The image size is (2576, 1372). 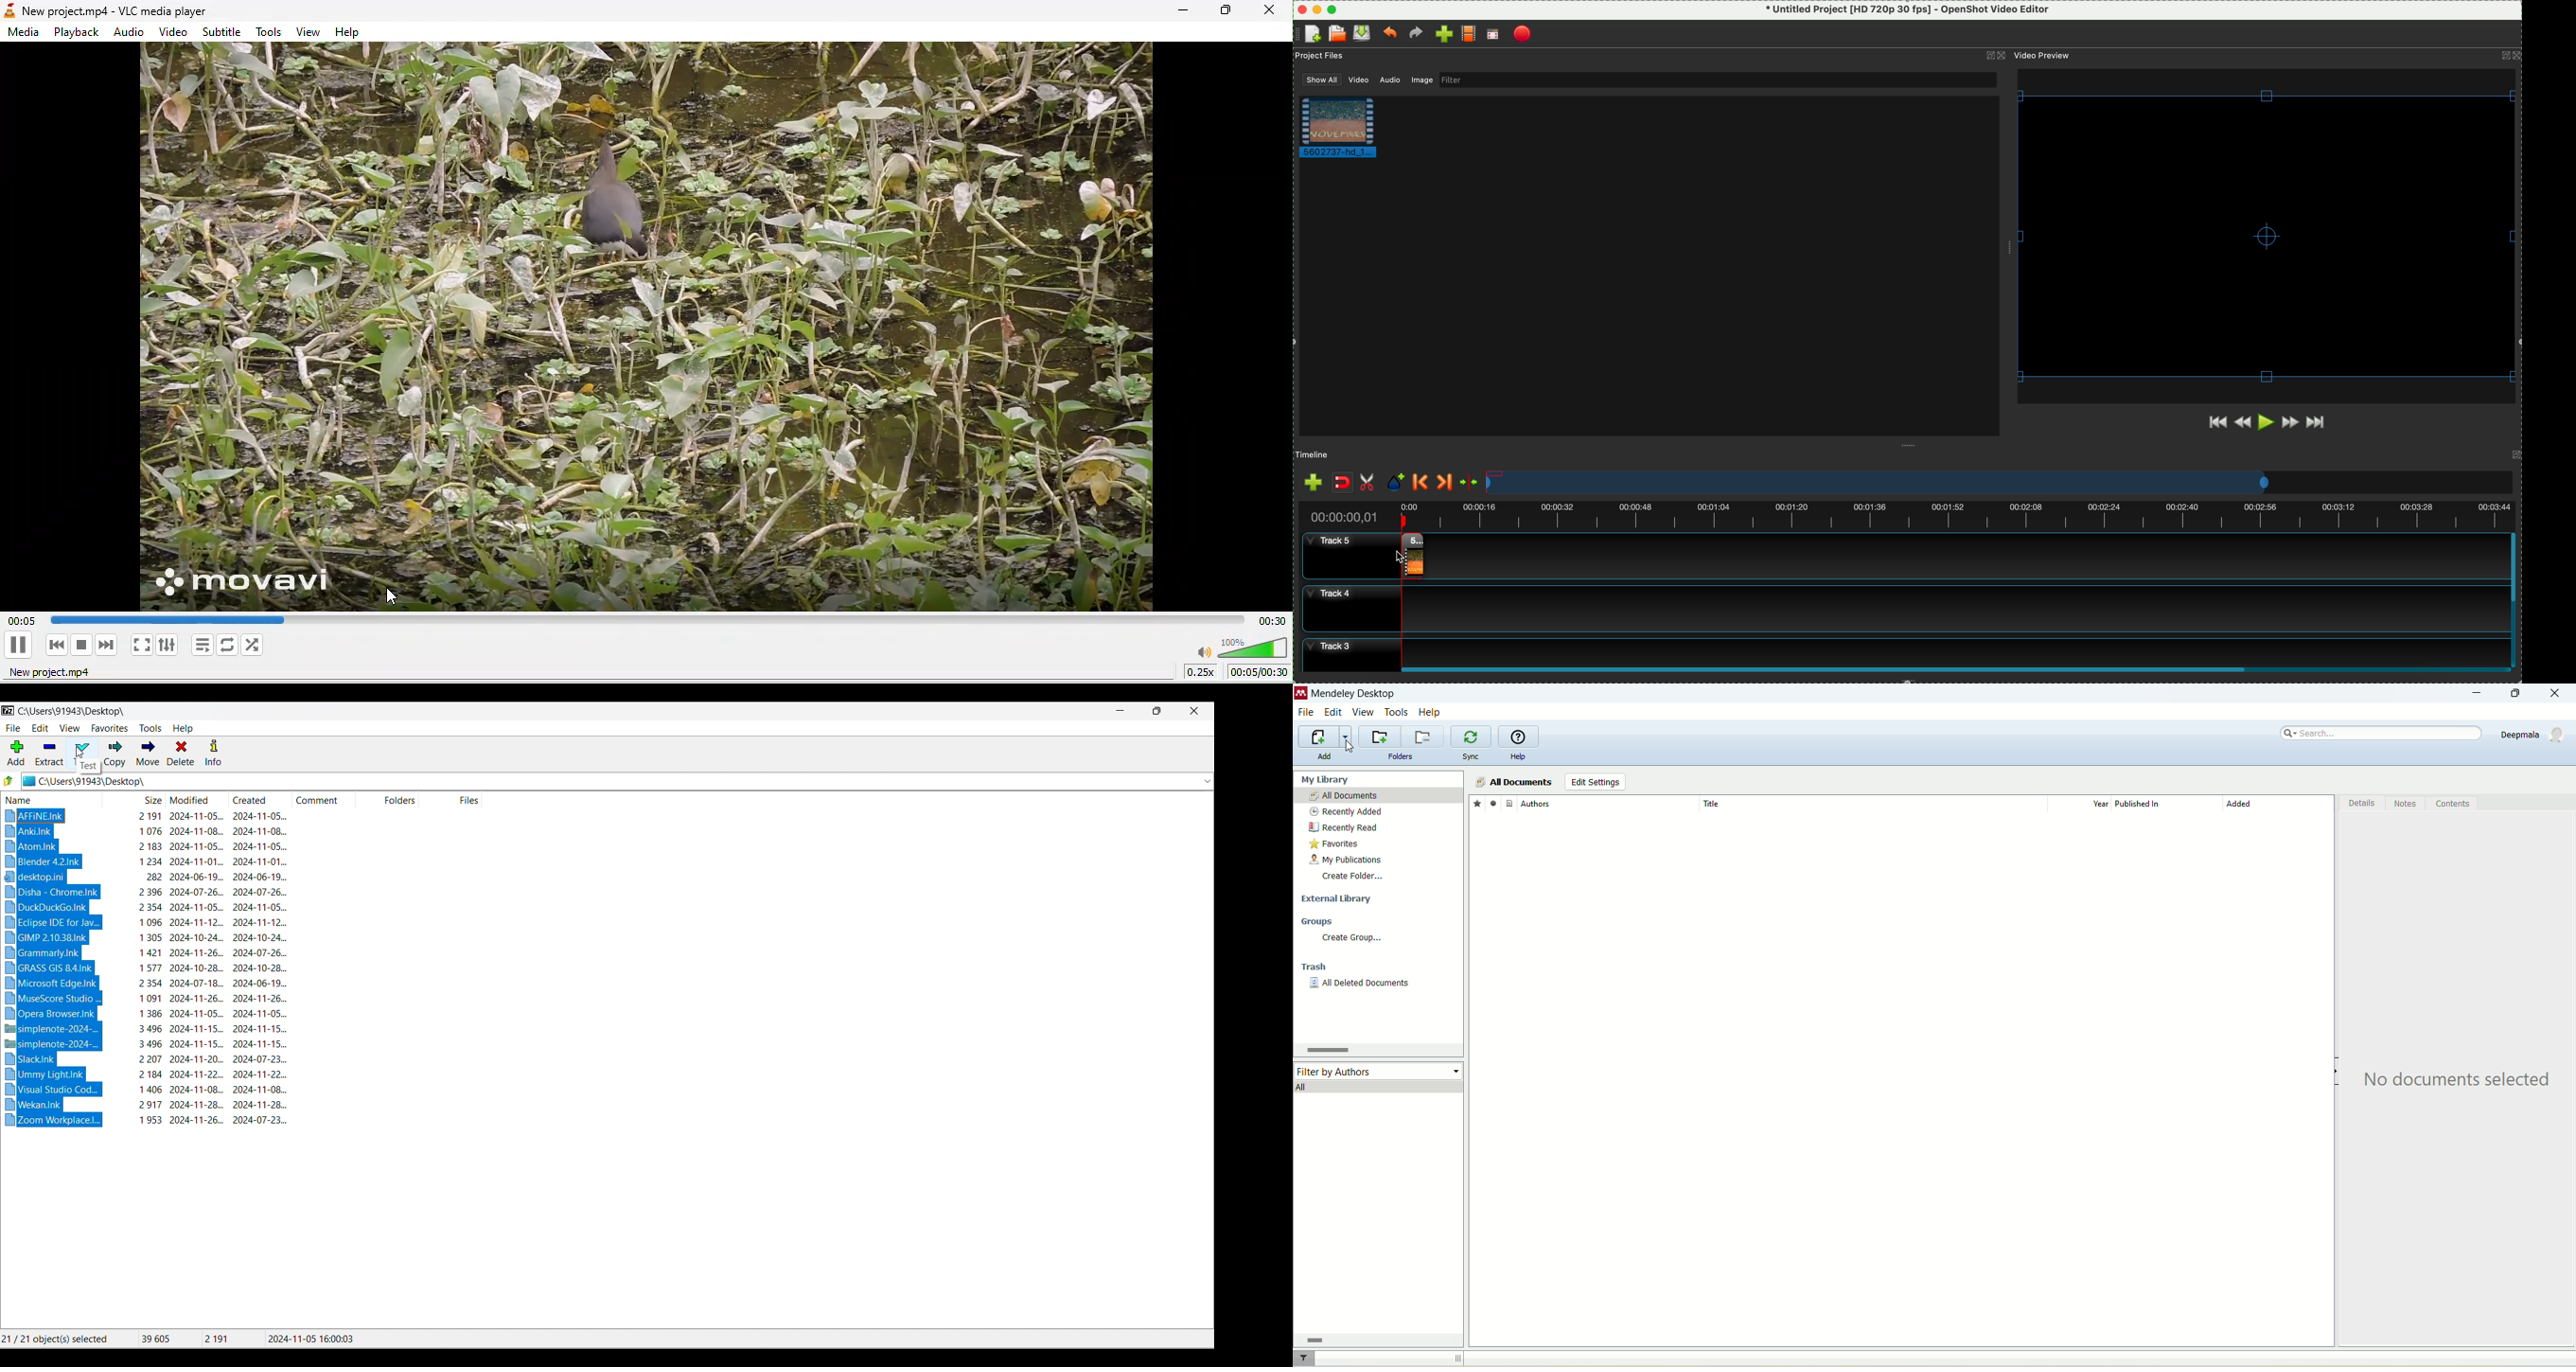 What do you see at coordinates (2279, 807) in the screenshot?
I see `added` at bounding box center [2279, 807].